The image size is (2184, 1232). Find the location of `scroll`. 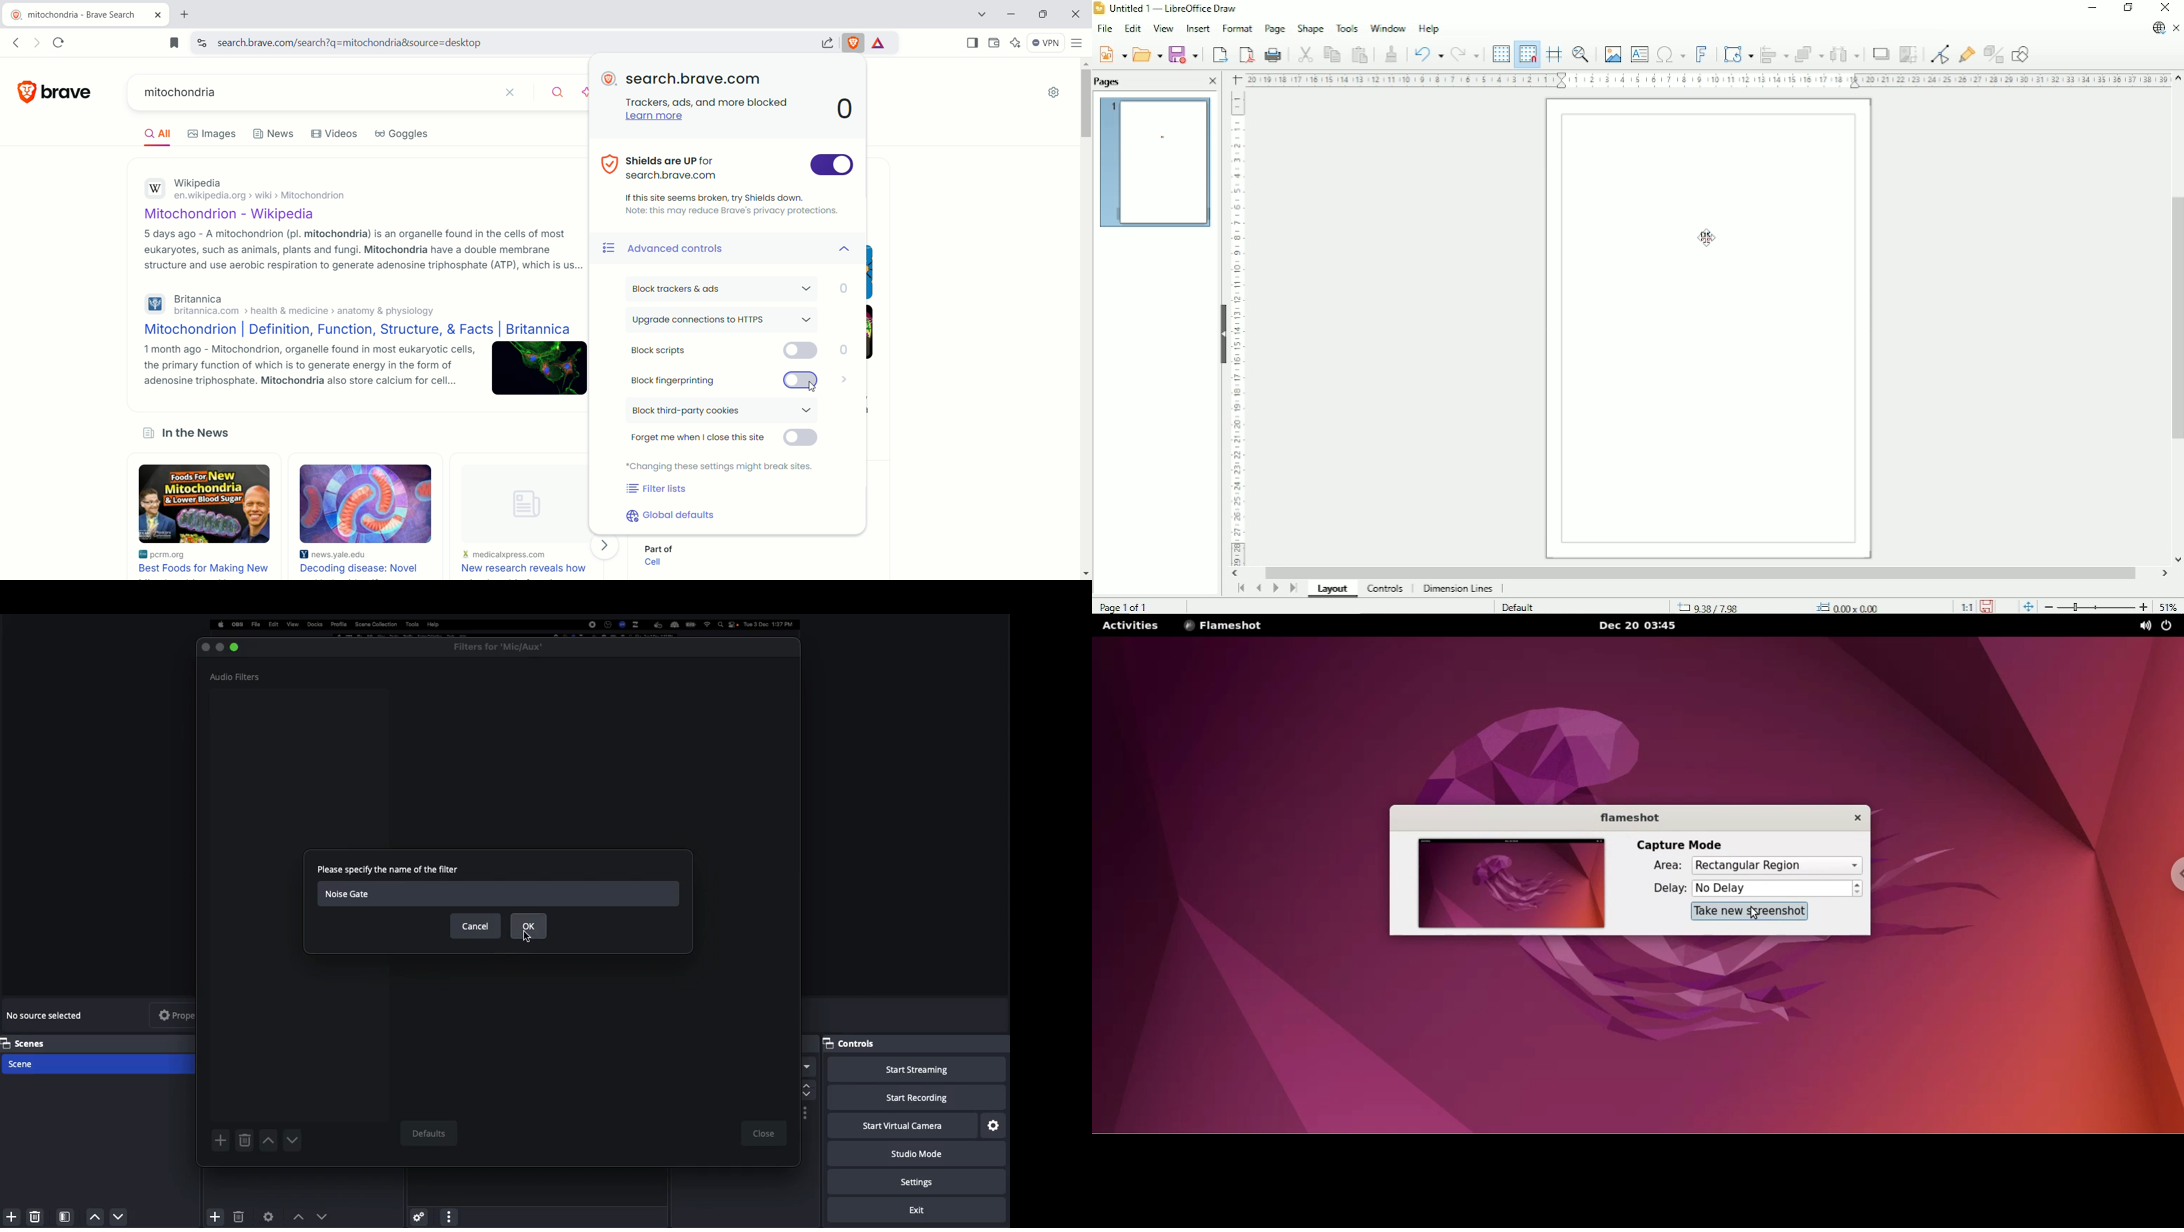

scroll is located at coordinates (805, 1090).